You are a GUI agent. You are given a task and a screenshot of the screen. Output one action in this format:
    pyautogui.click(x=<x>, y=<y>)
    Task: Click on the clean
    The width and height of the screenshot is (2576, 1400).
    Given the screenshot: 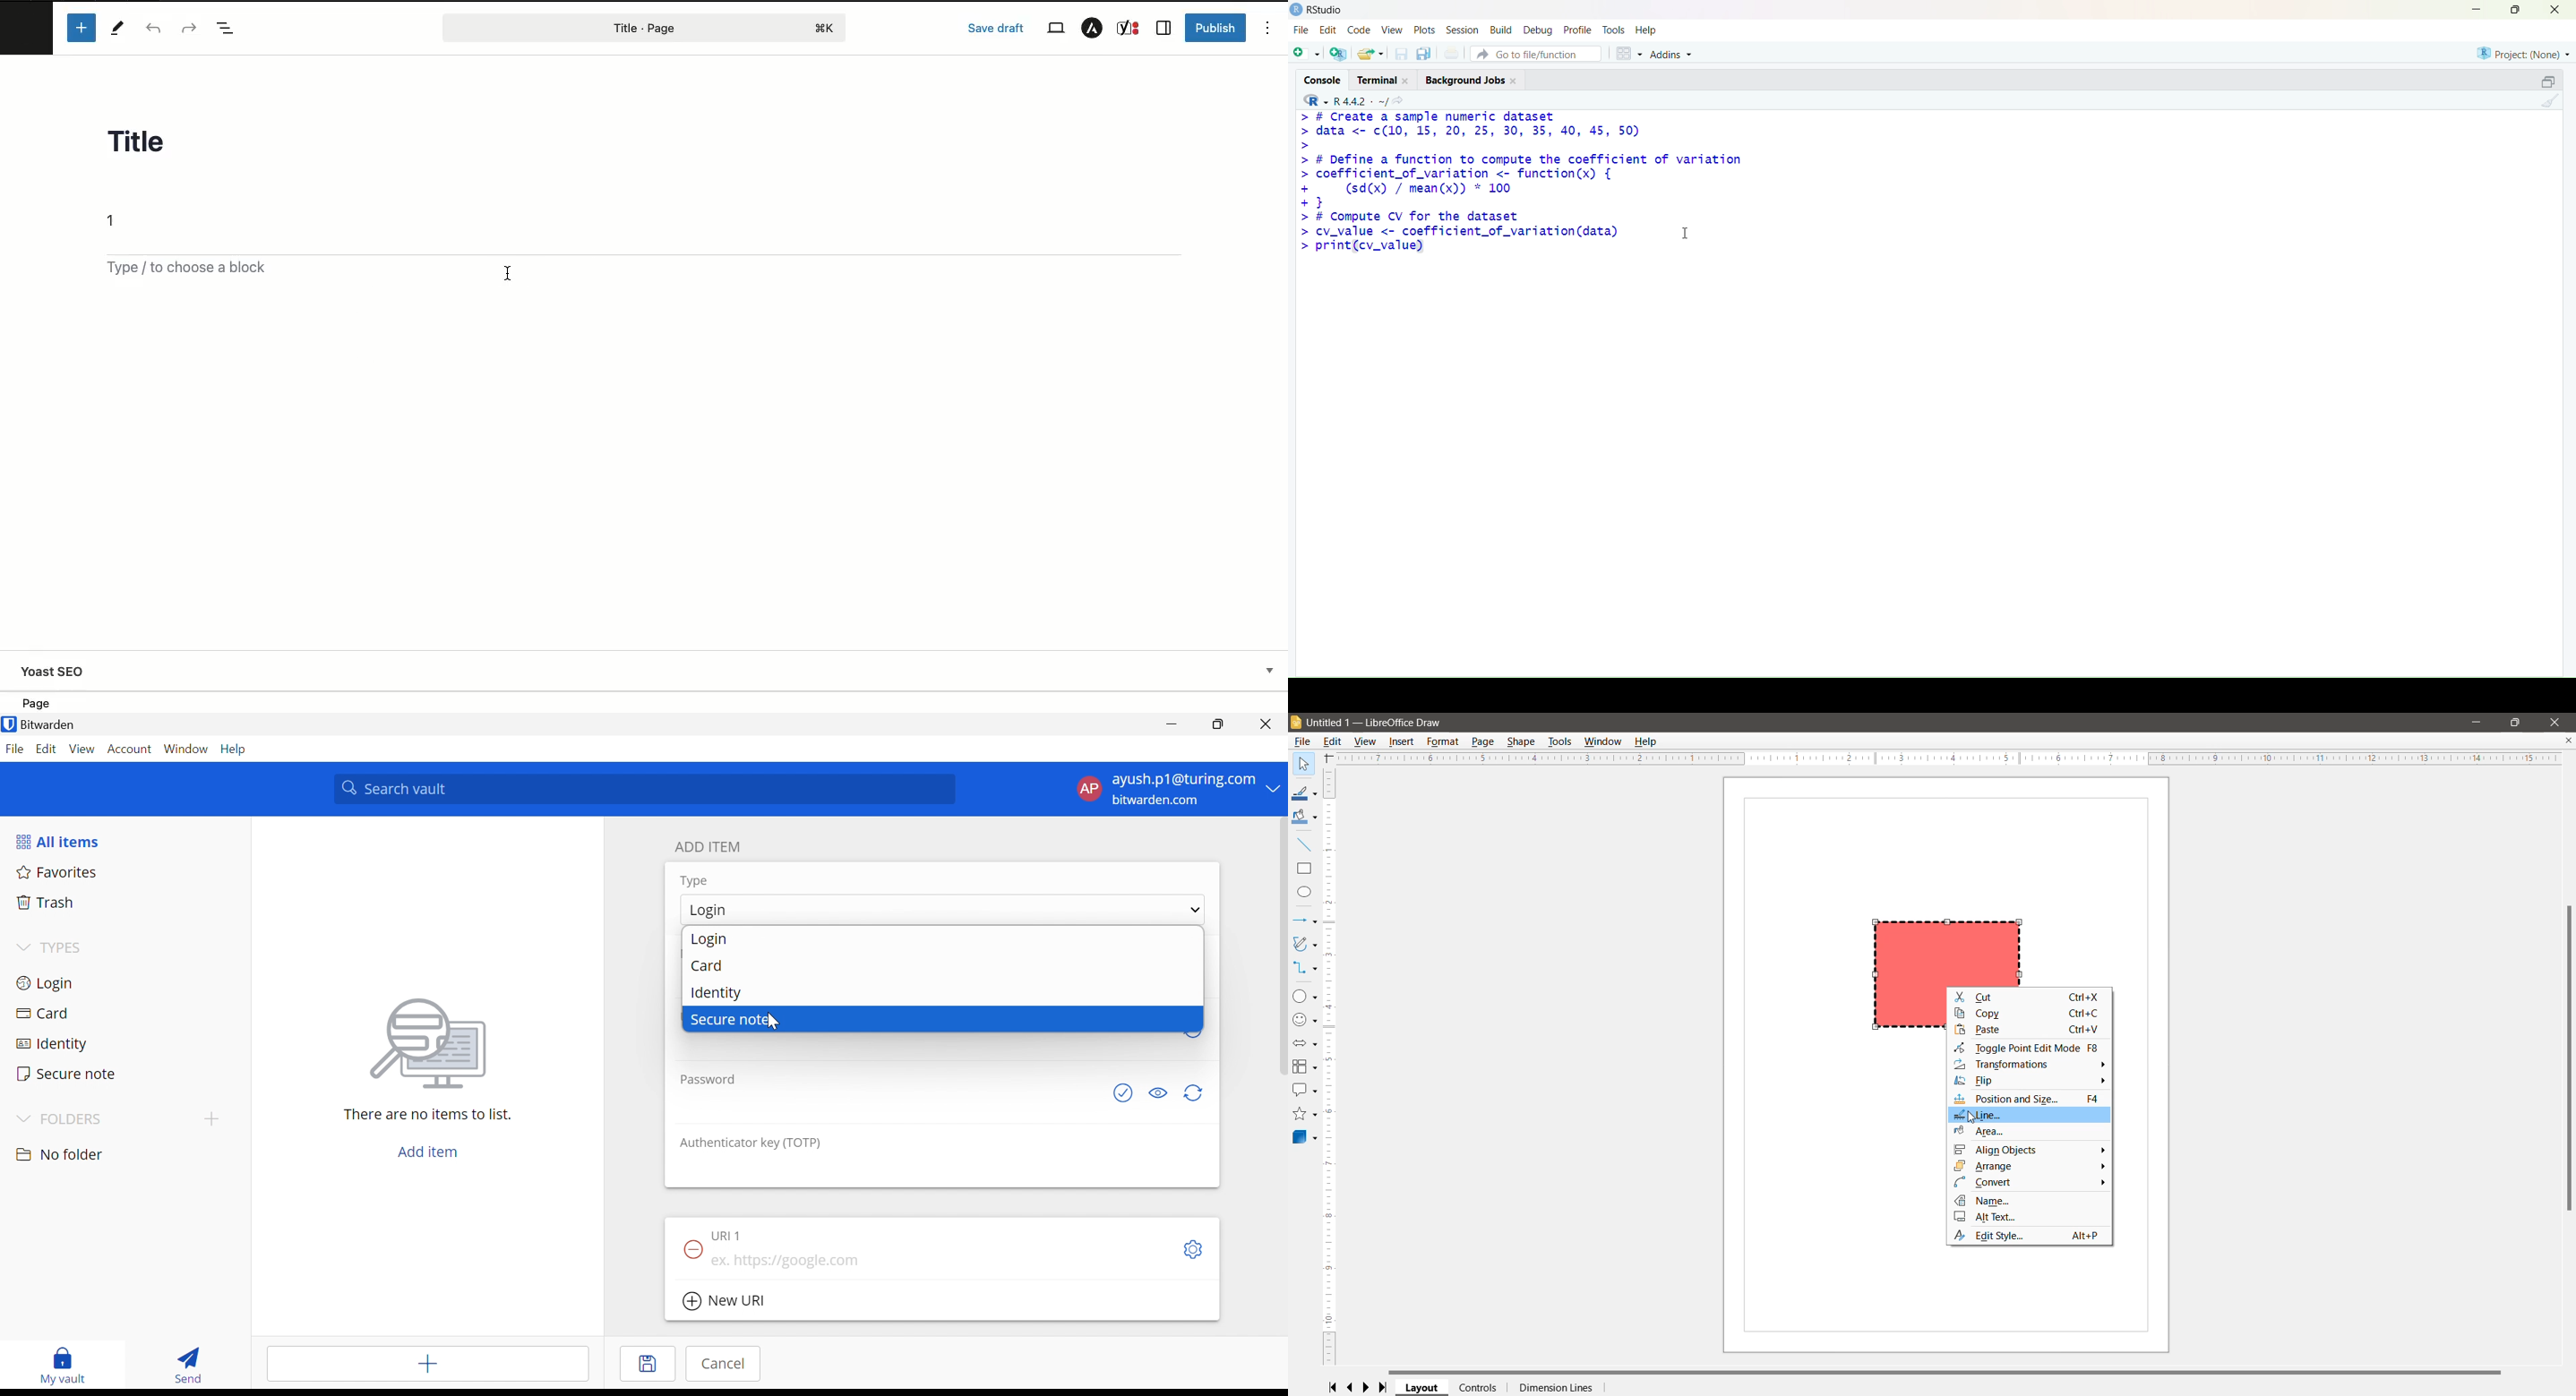 What is the action you would take?
    pyautogui.click(x=2551, y=101)
    